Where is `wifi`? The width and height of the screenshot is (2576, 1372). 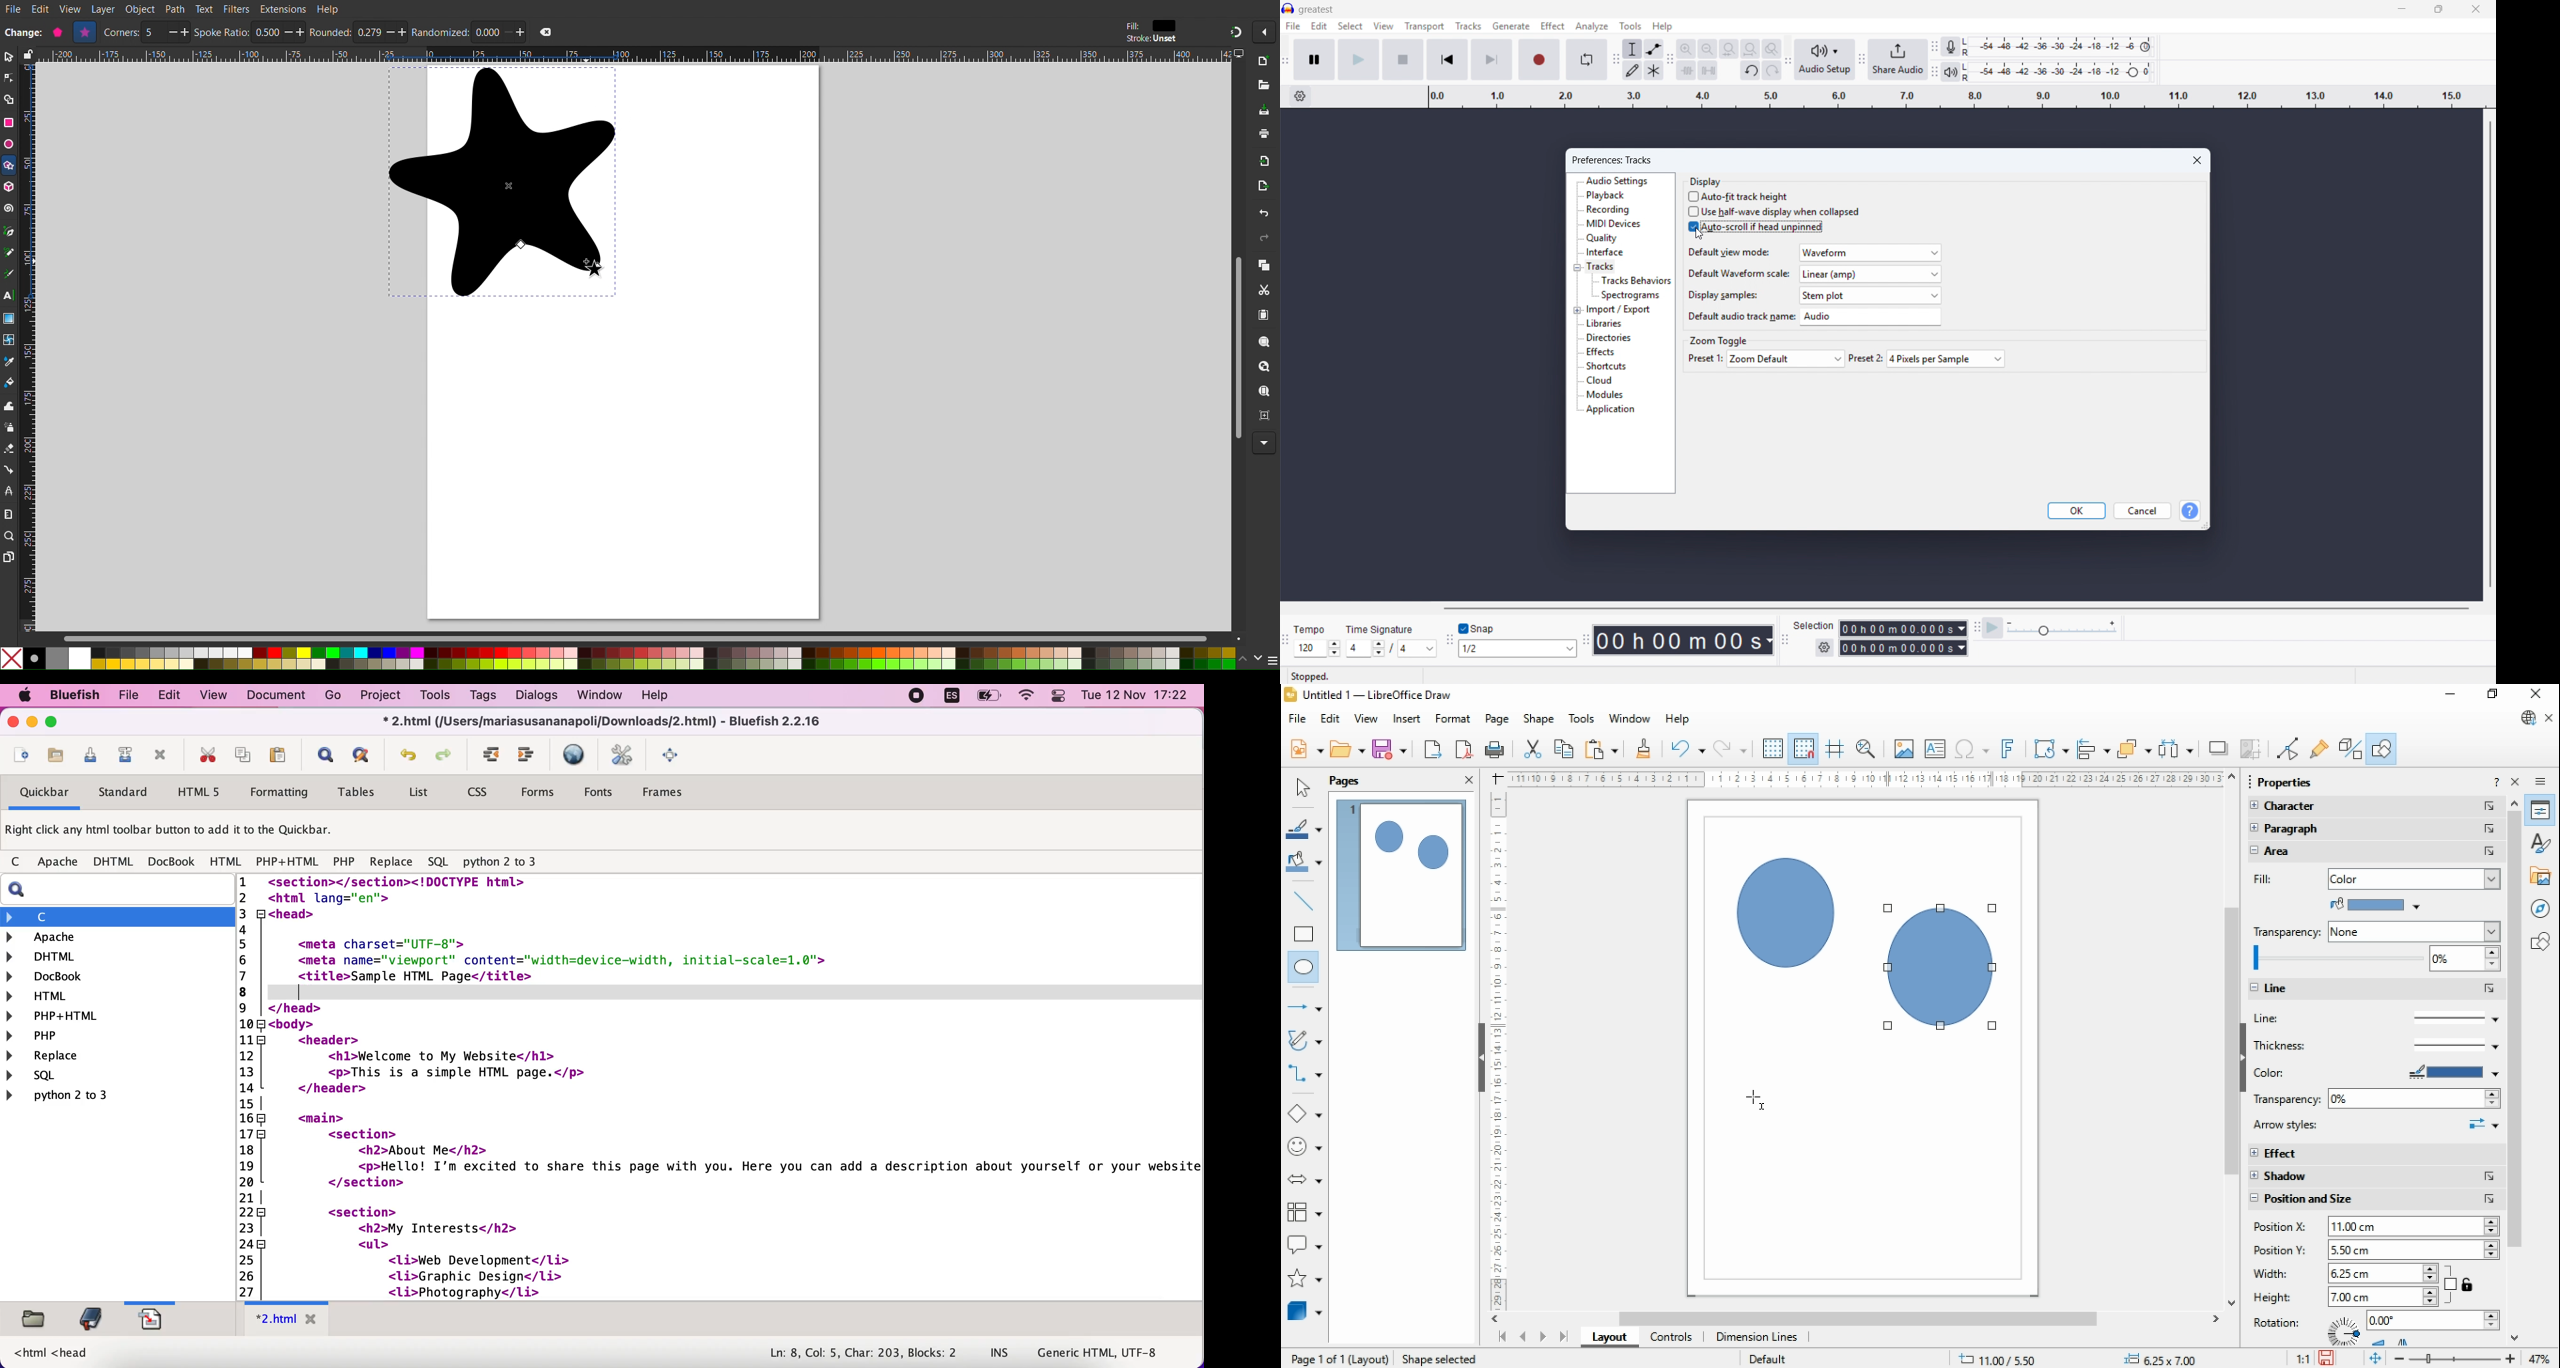
wifi is located at coordinates (1027, 698).